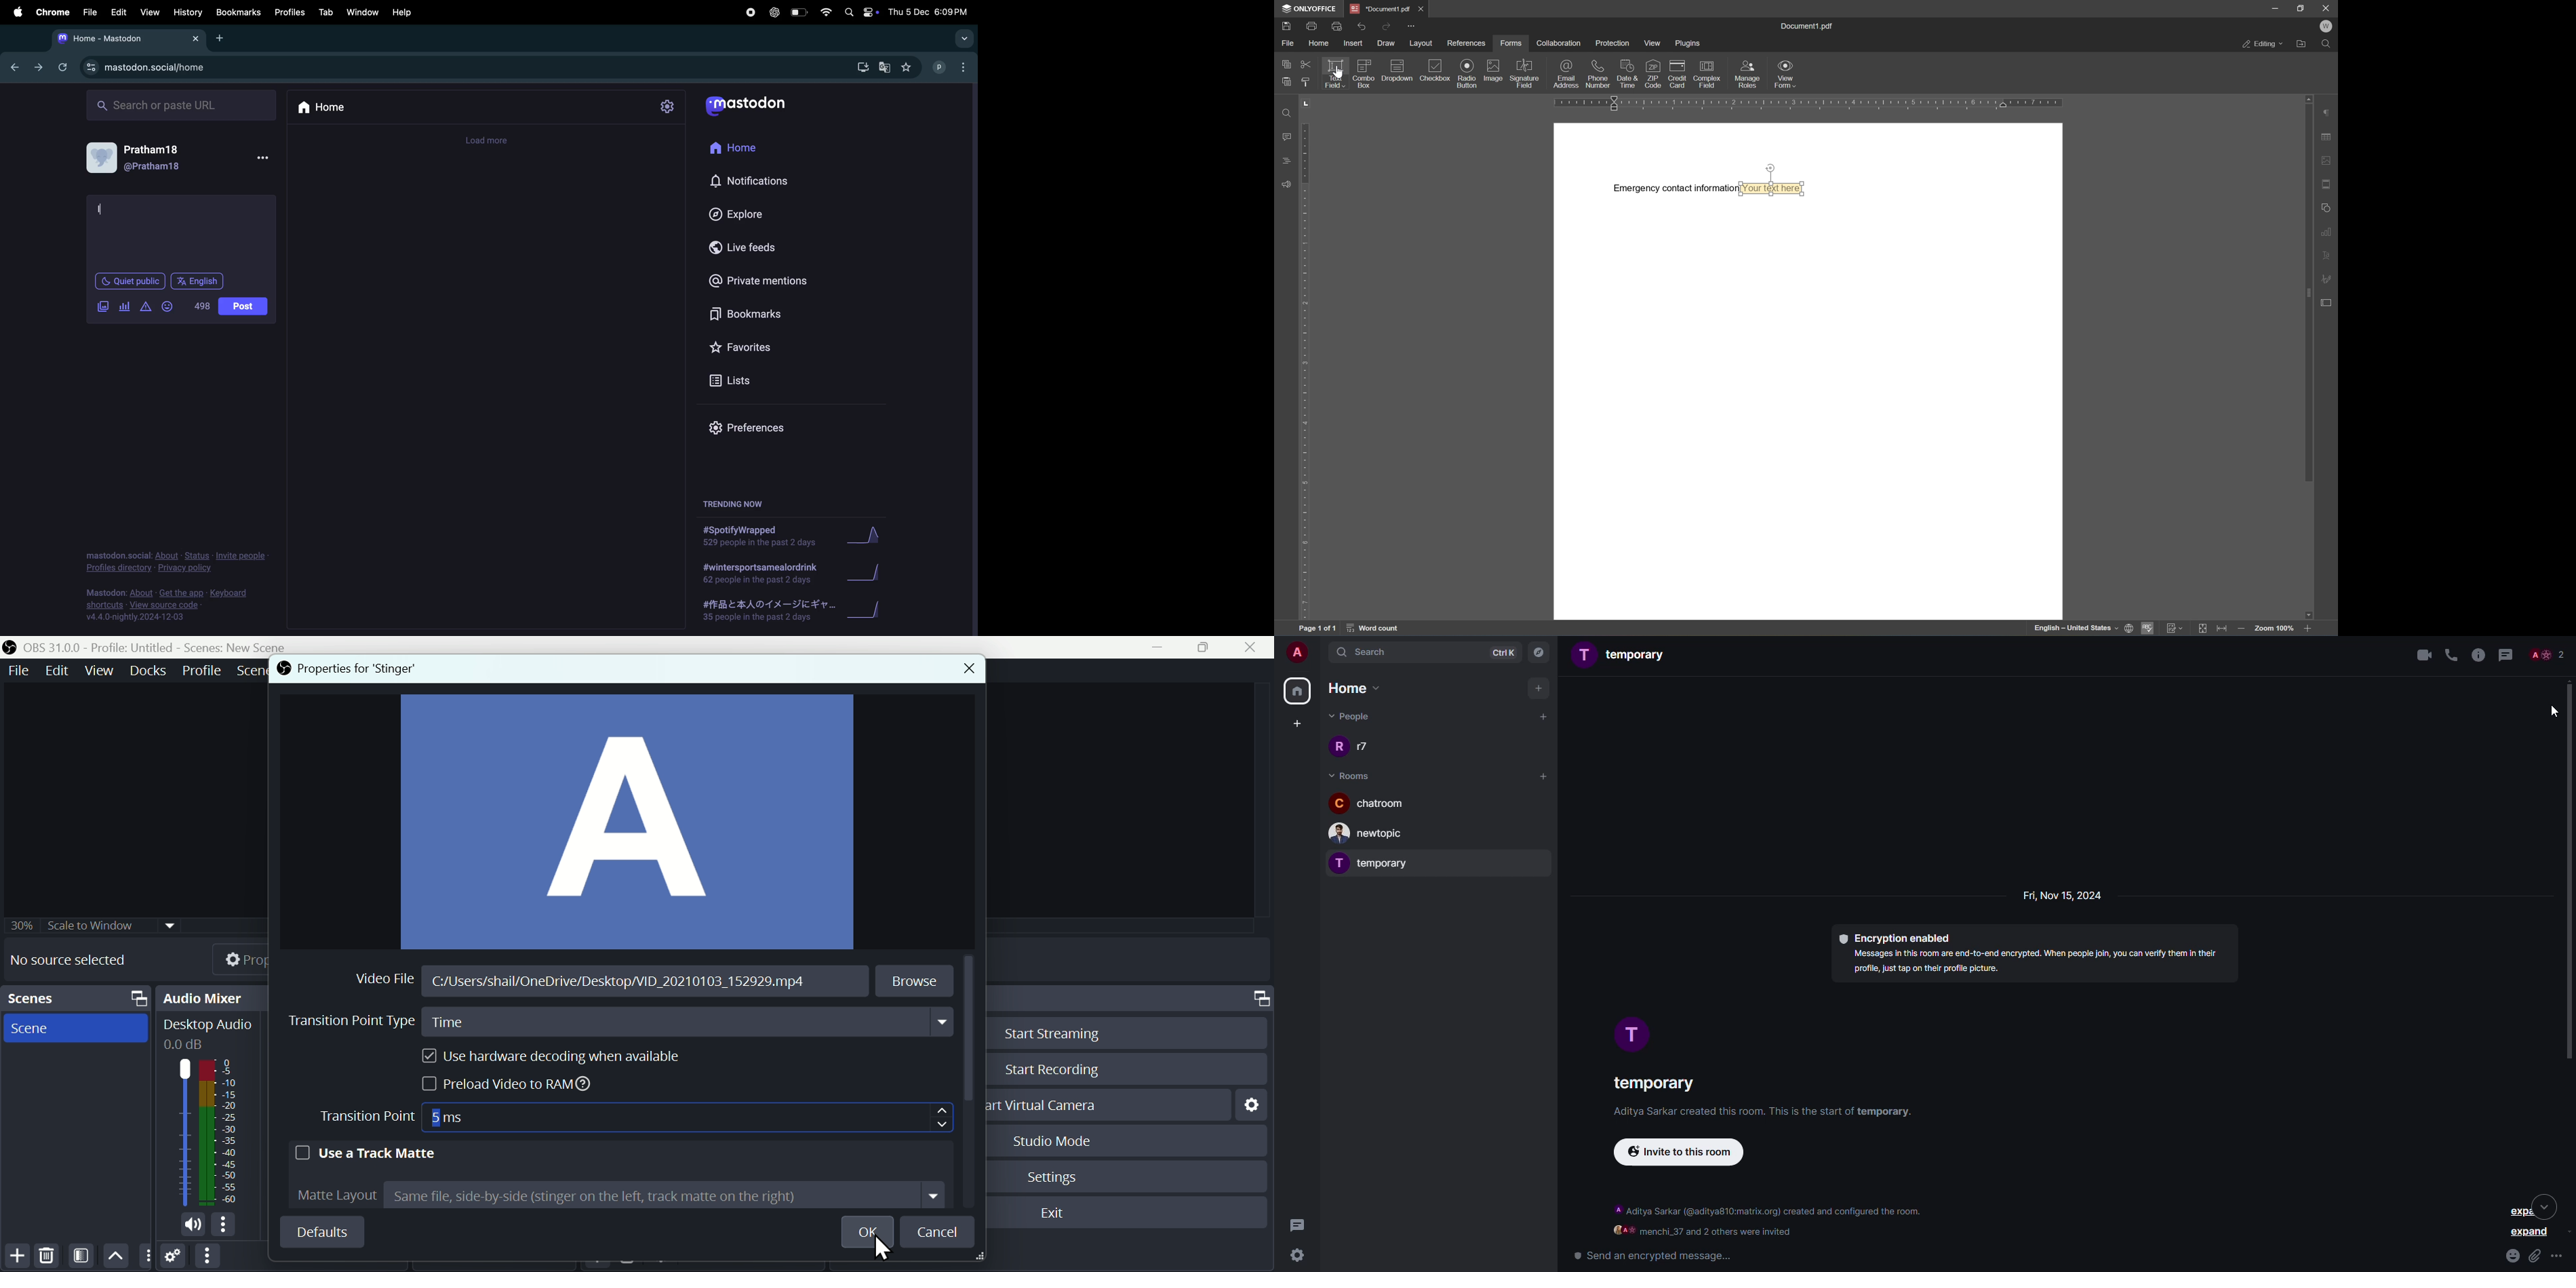  I want to click on image, so click(1493, 74).